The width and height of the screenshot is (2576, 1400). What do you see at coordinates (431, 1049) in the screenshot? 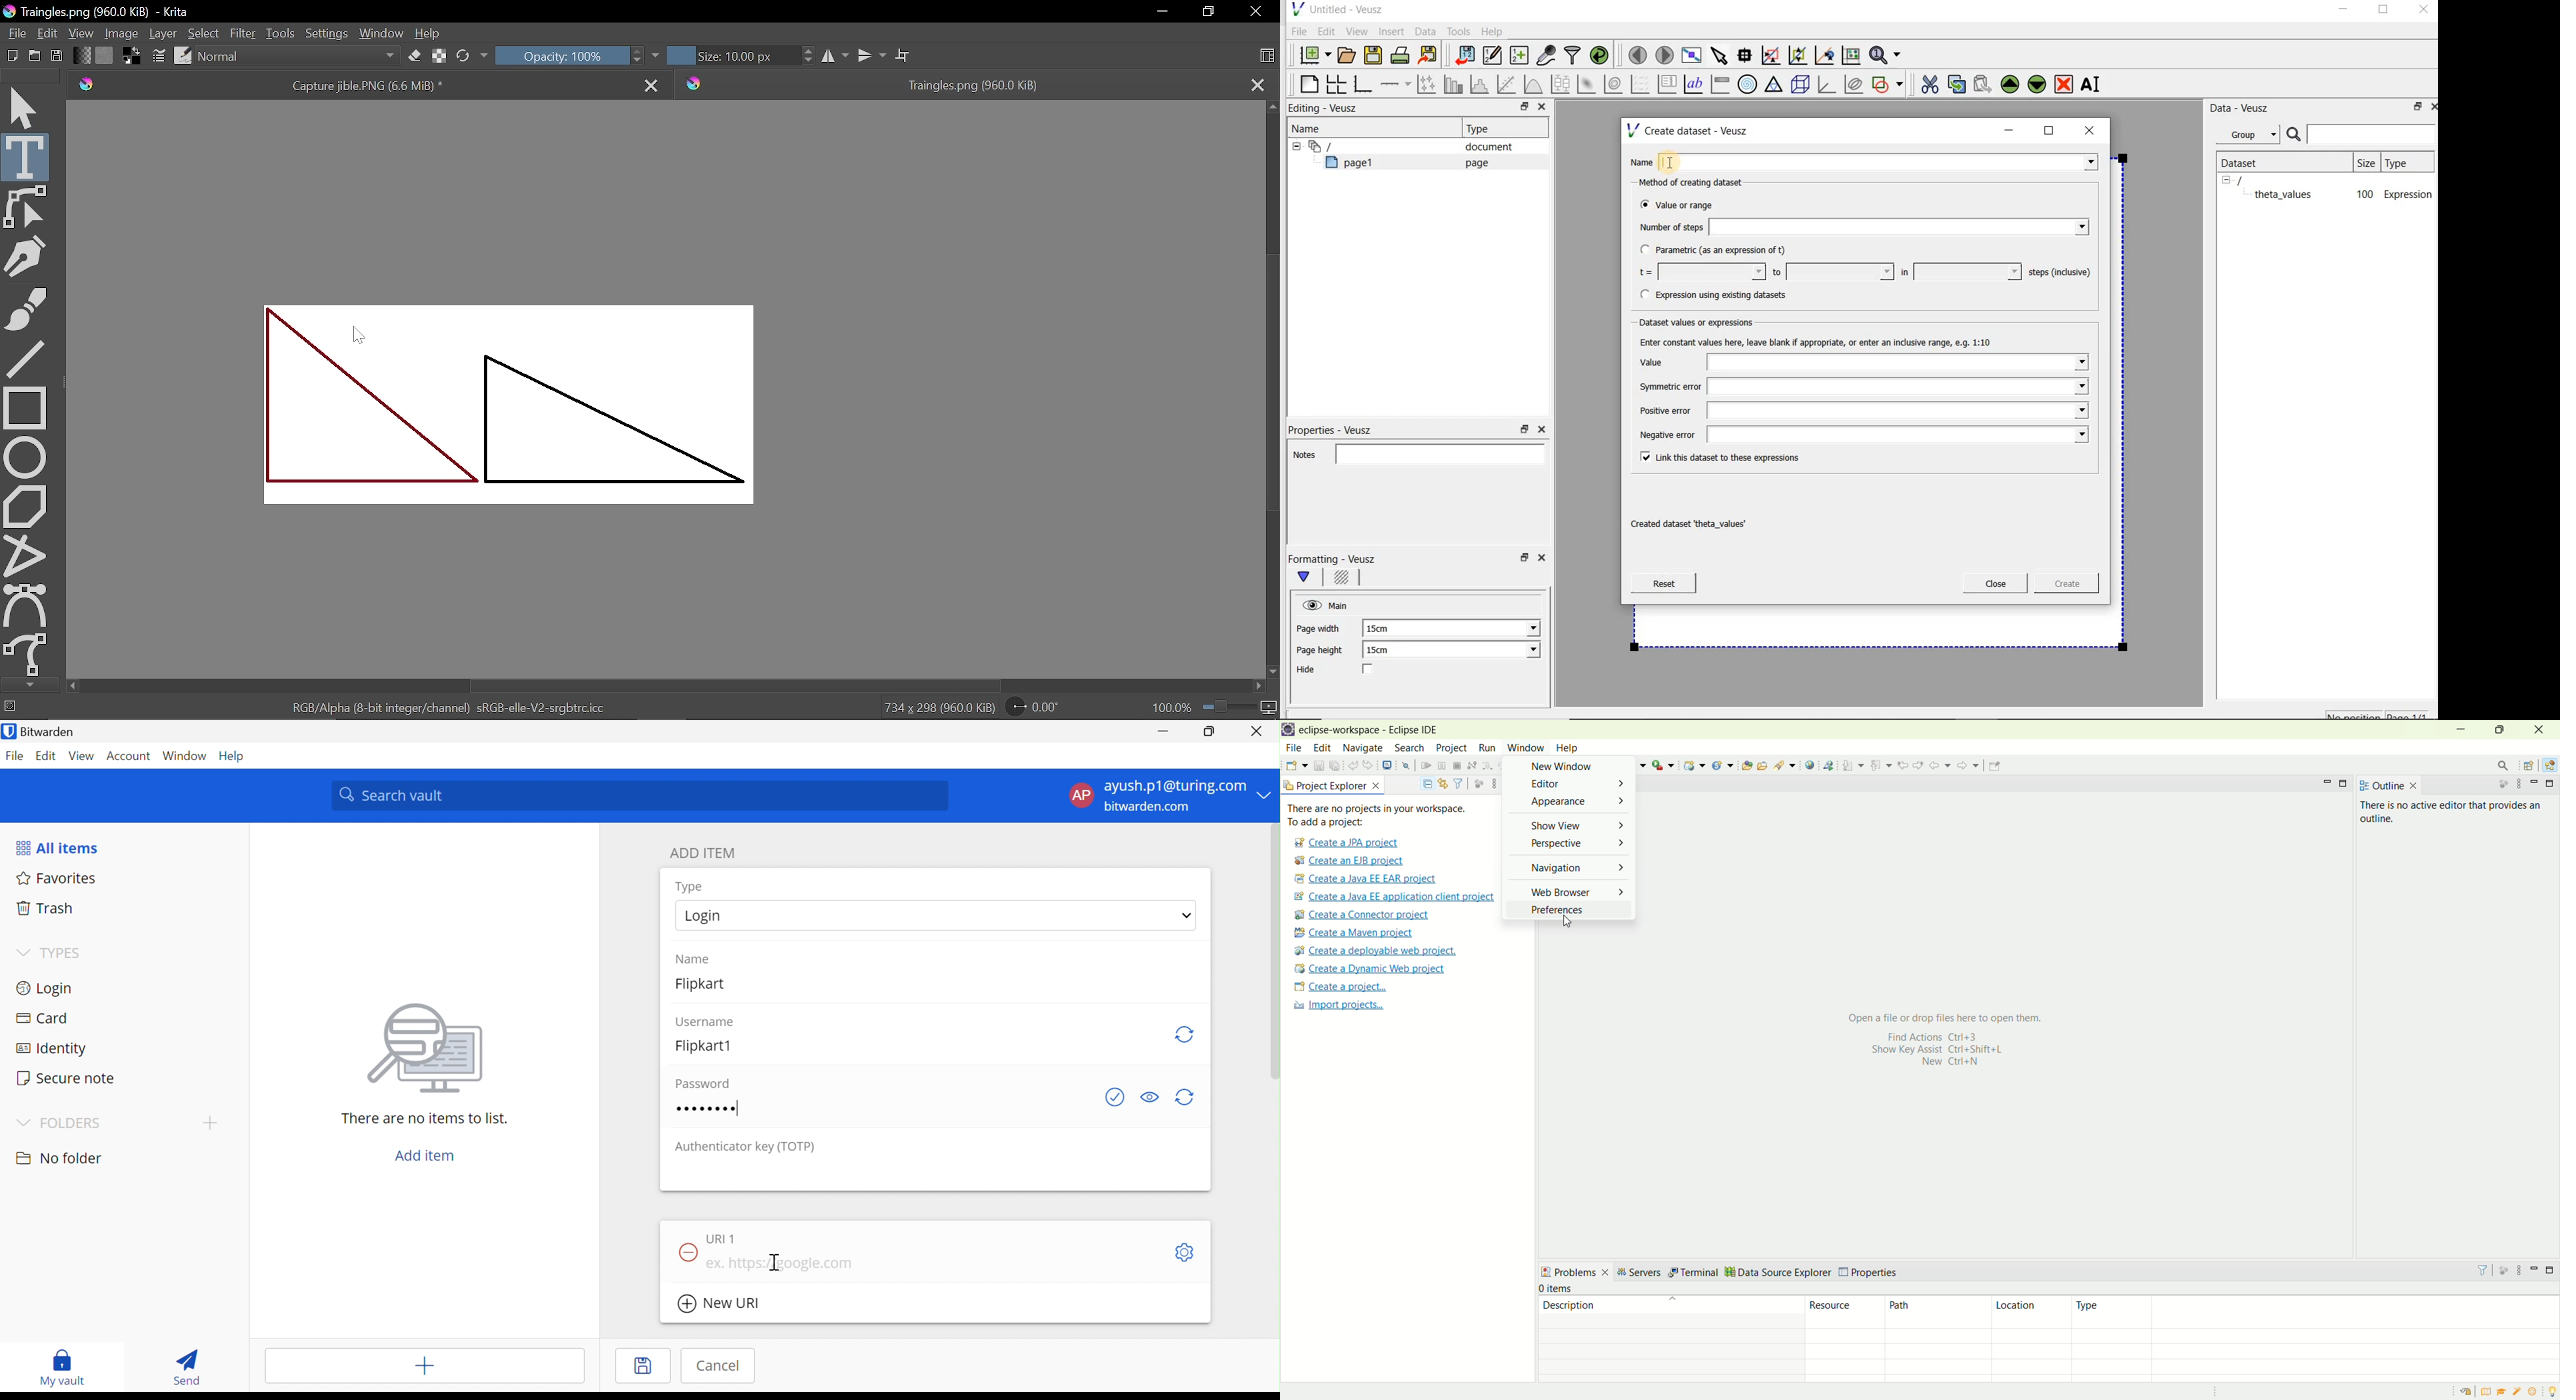
I see `image` at bounding box center [431, 1049].